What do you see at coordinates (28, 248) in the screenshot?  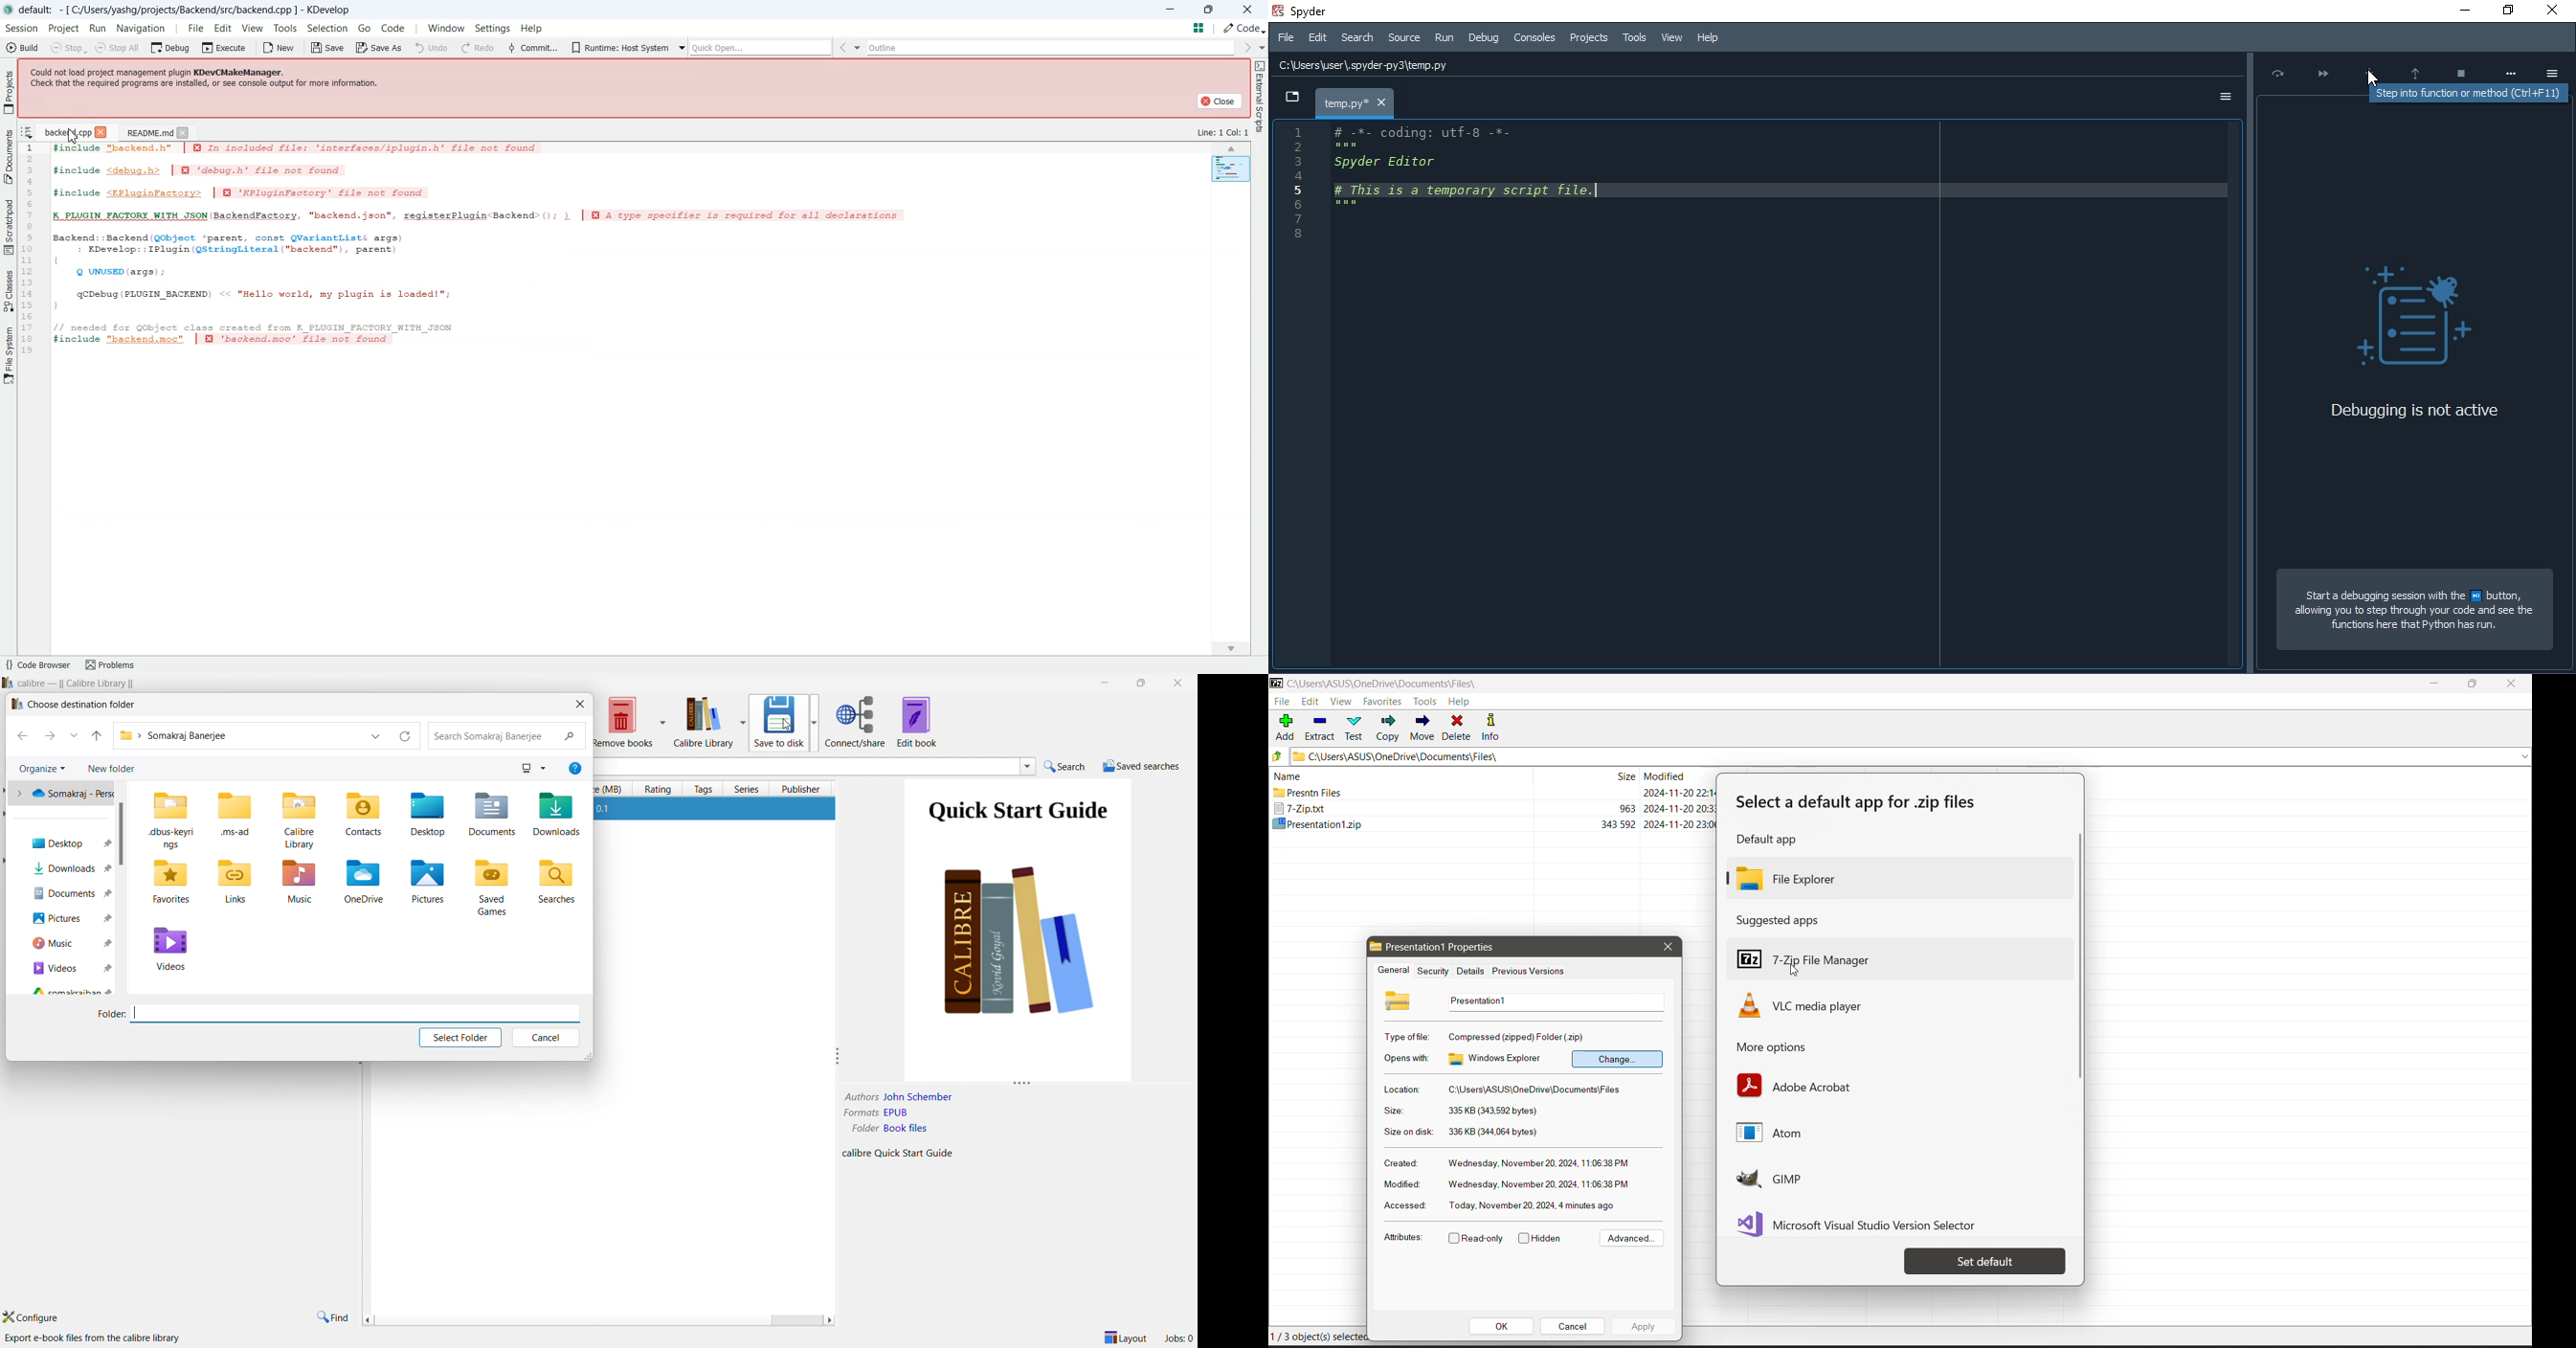 I see `Column number` at bounding box center [28, 248].